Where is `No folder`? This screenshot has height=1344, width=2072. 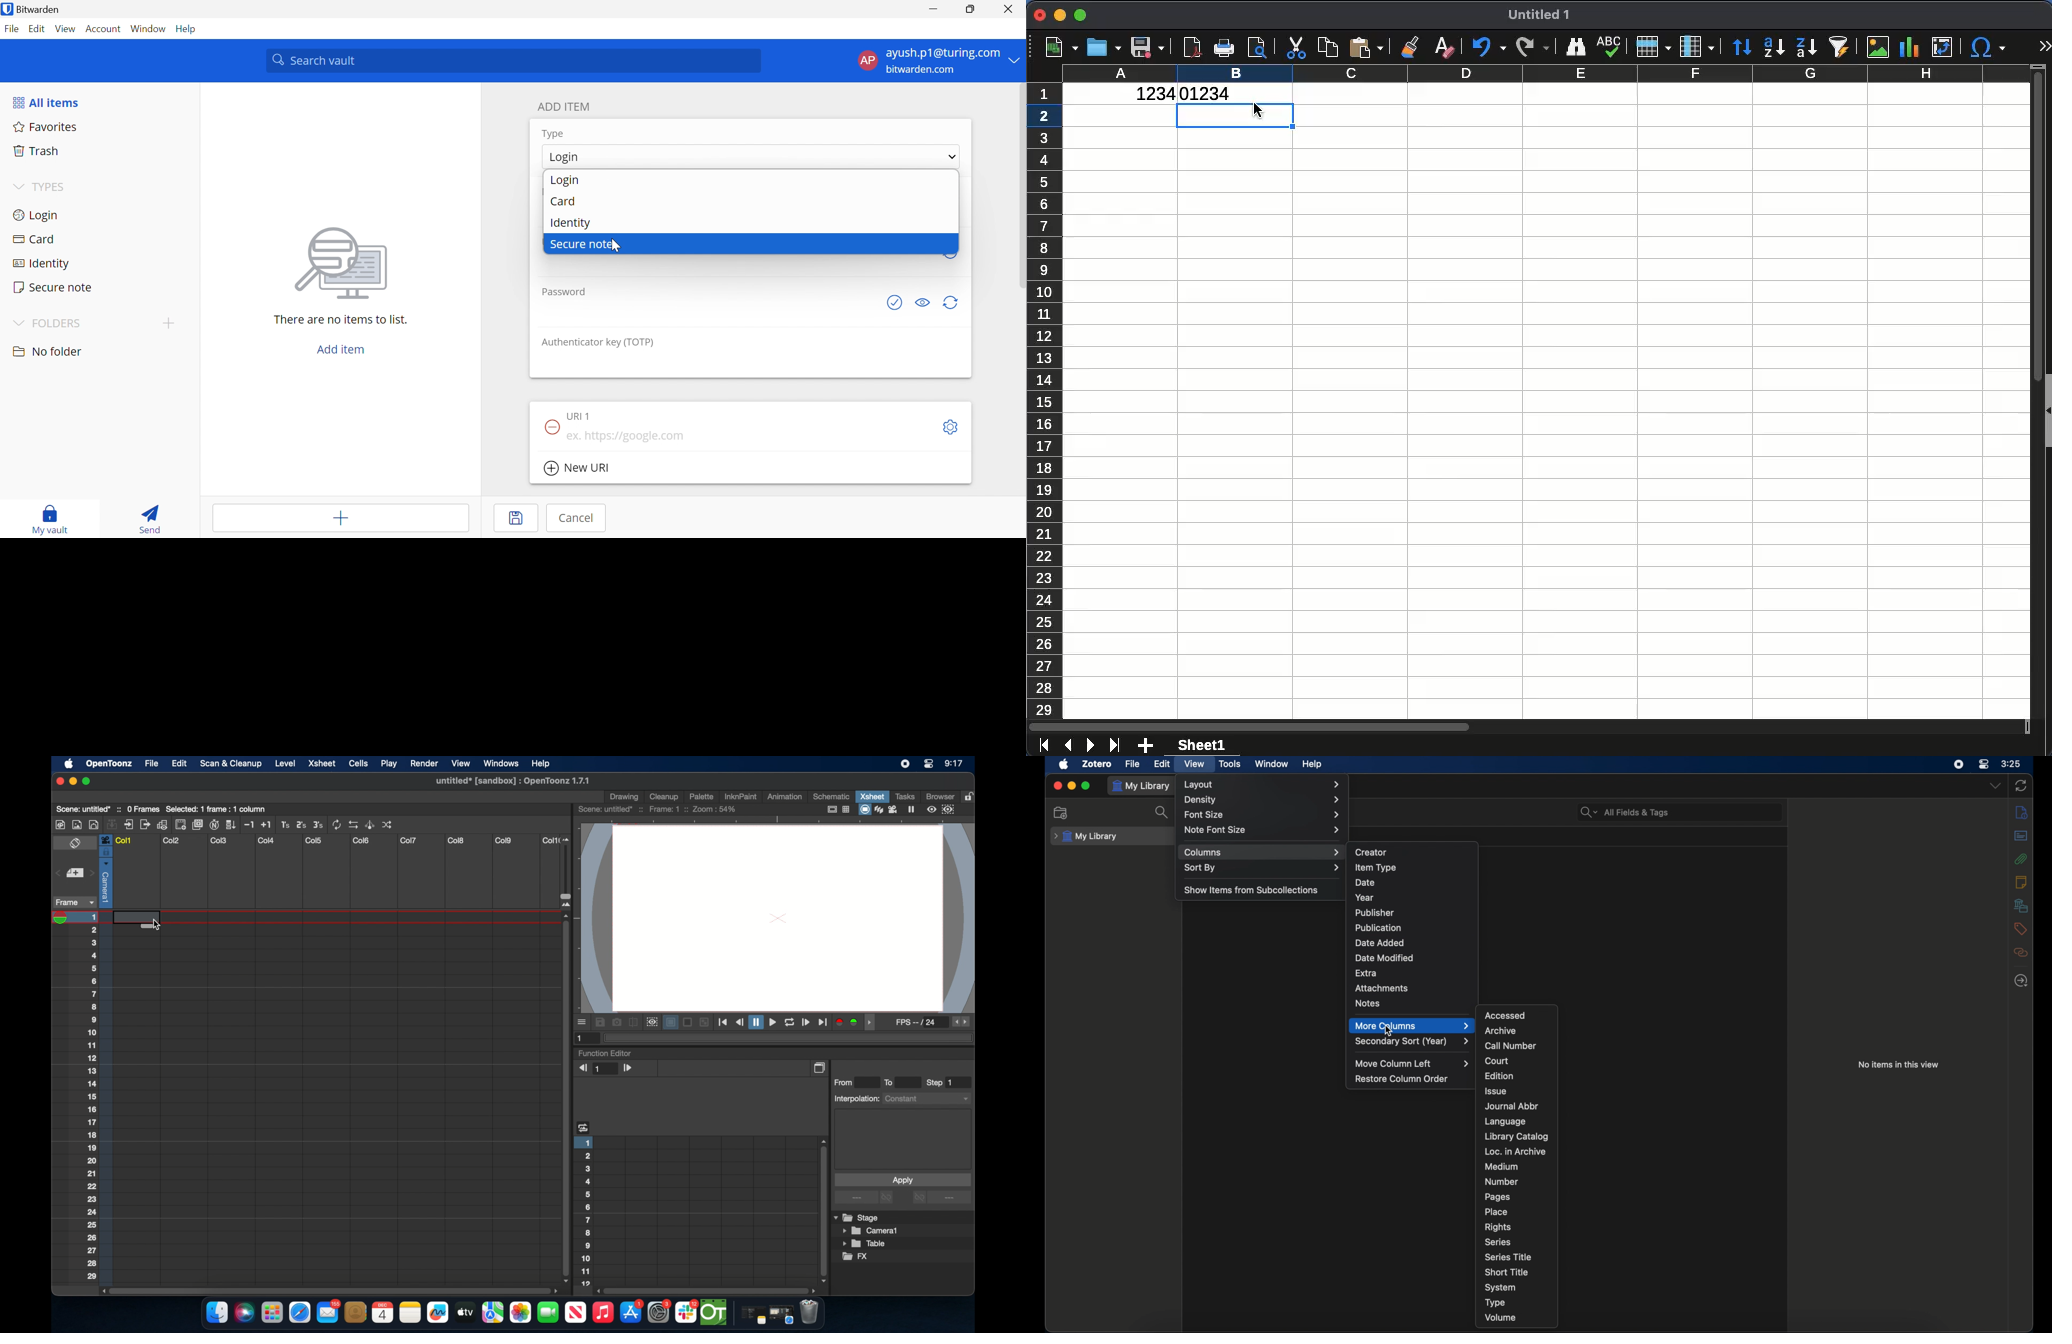 No folder is located at coordinates (49, 352).